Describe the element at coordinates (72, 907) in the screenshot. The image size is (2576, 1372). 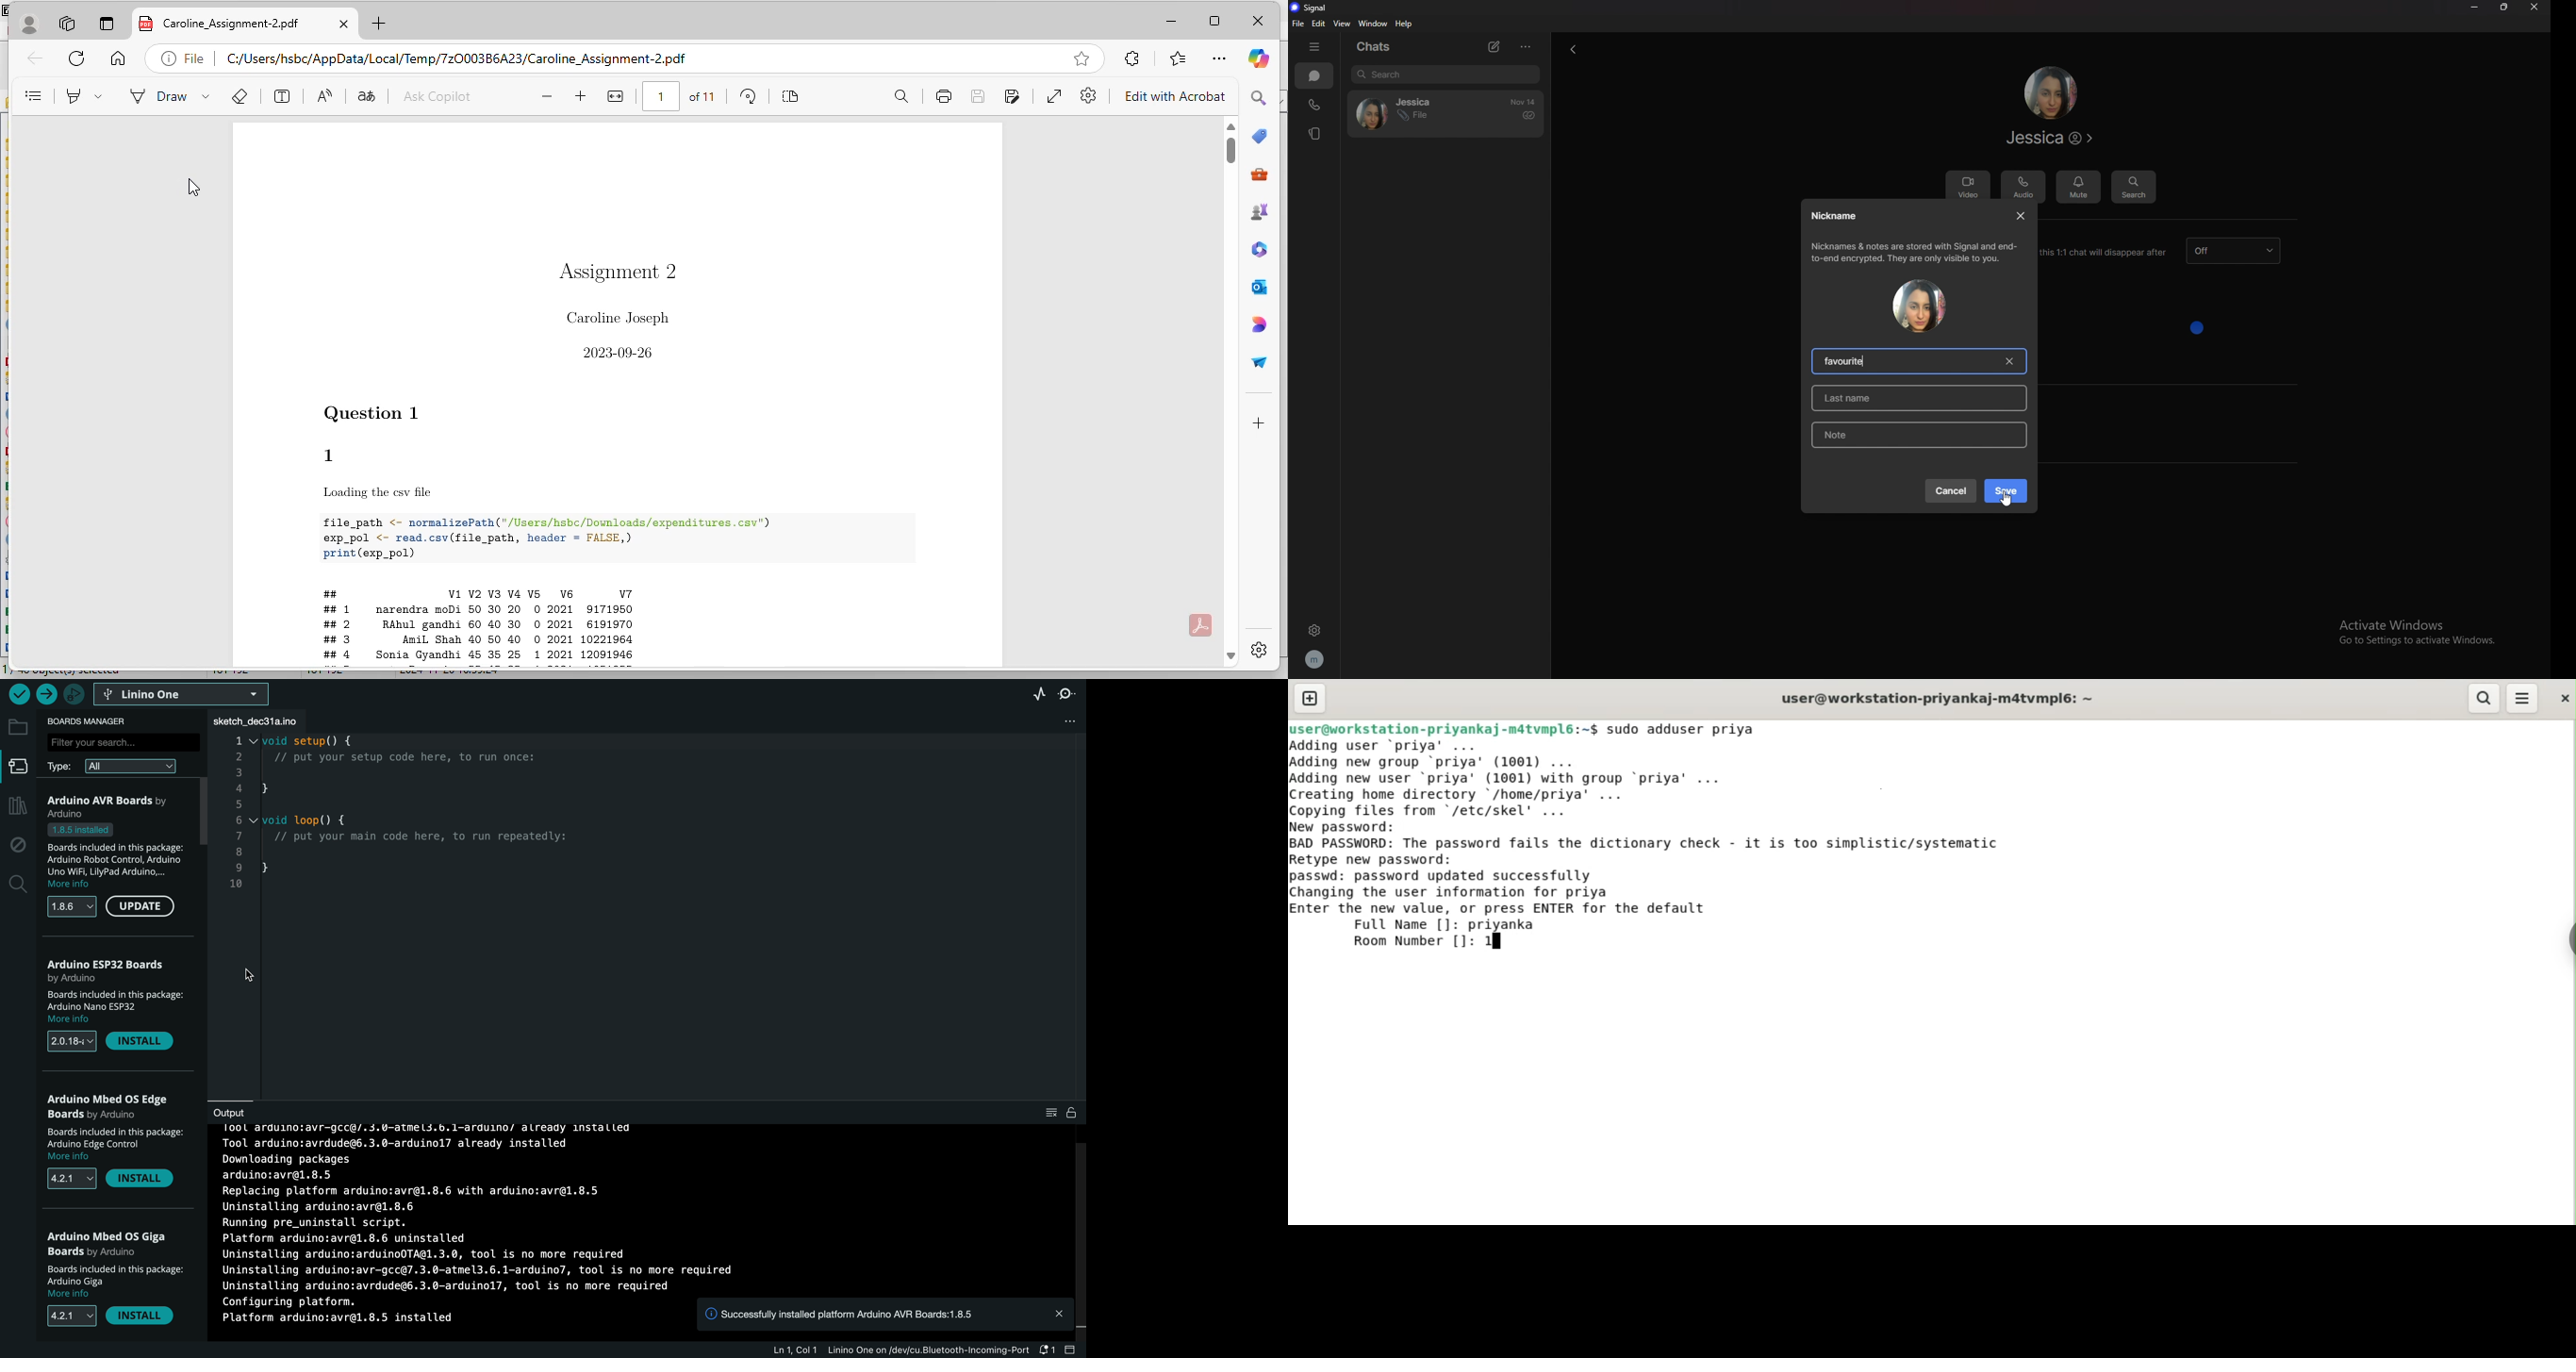
I see `versions` at that location.